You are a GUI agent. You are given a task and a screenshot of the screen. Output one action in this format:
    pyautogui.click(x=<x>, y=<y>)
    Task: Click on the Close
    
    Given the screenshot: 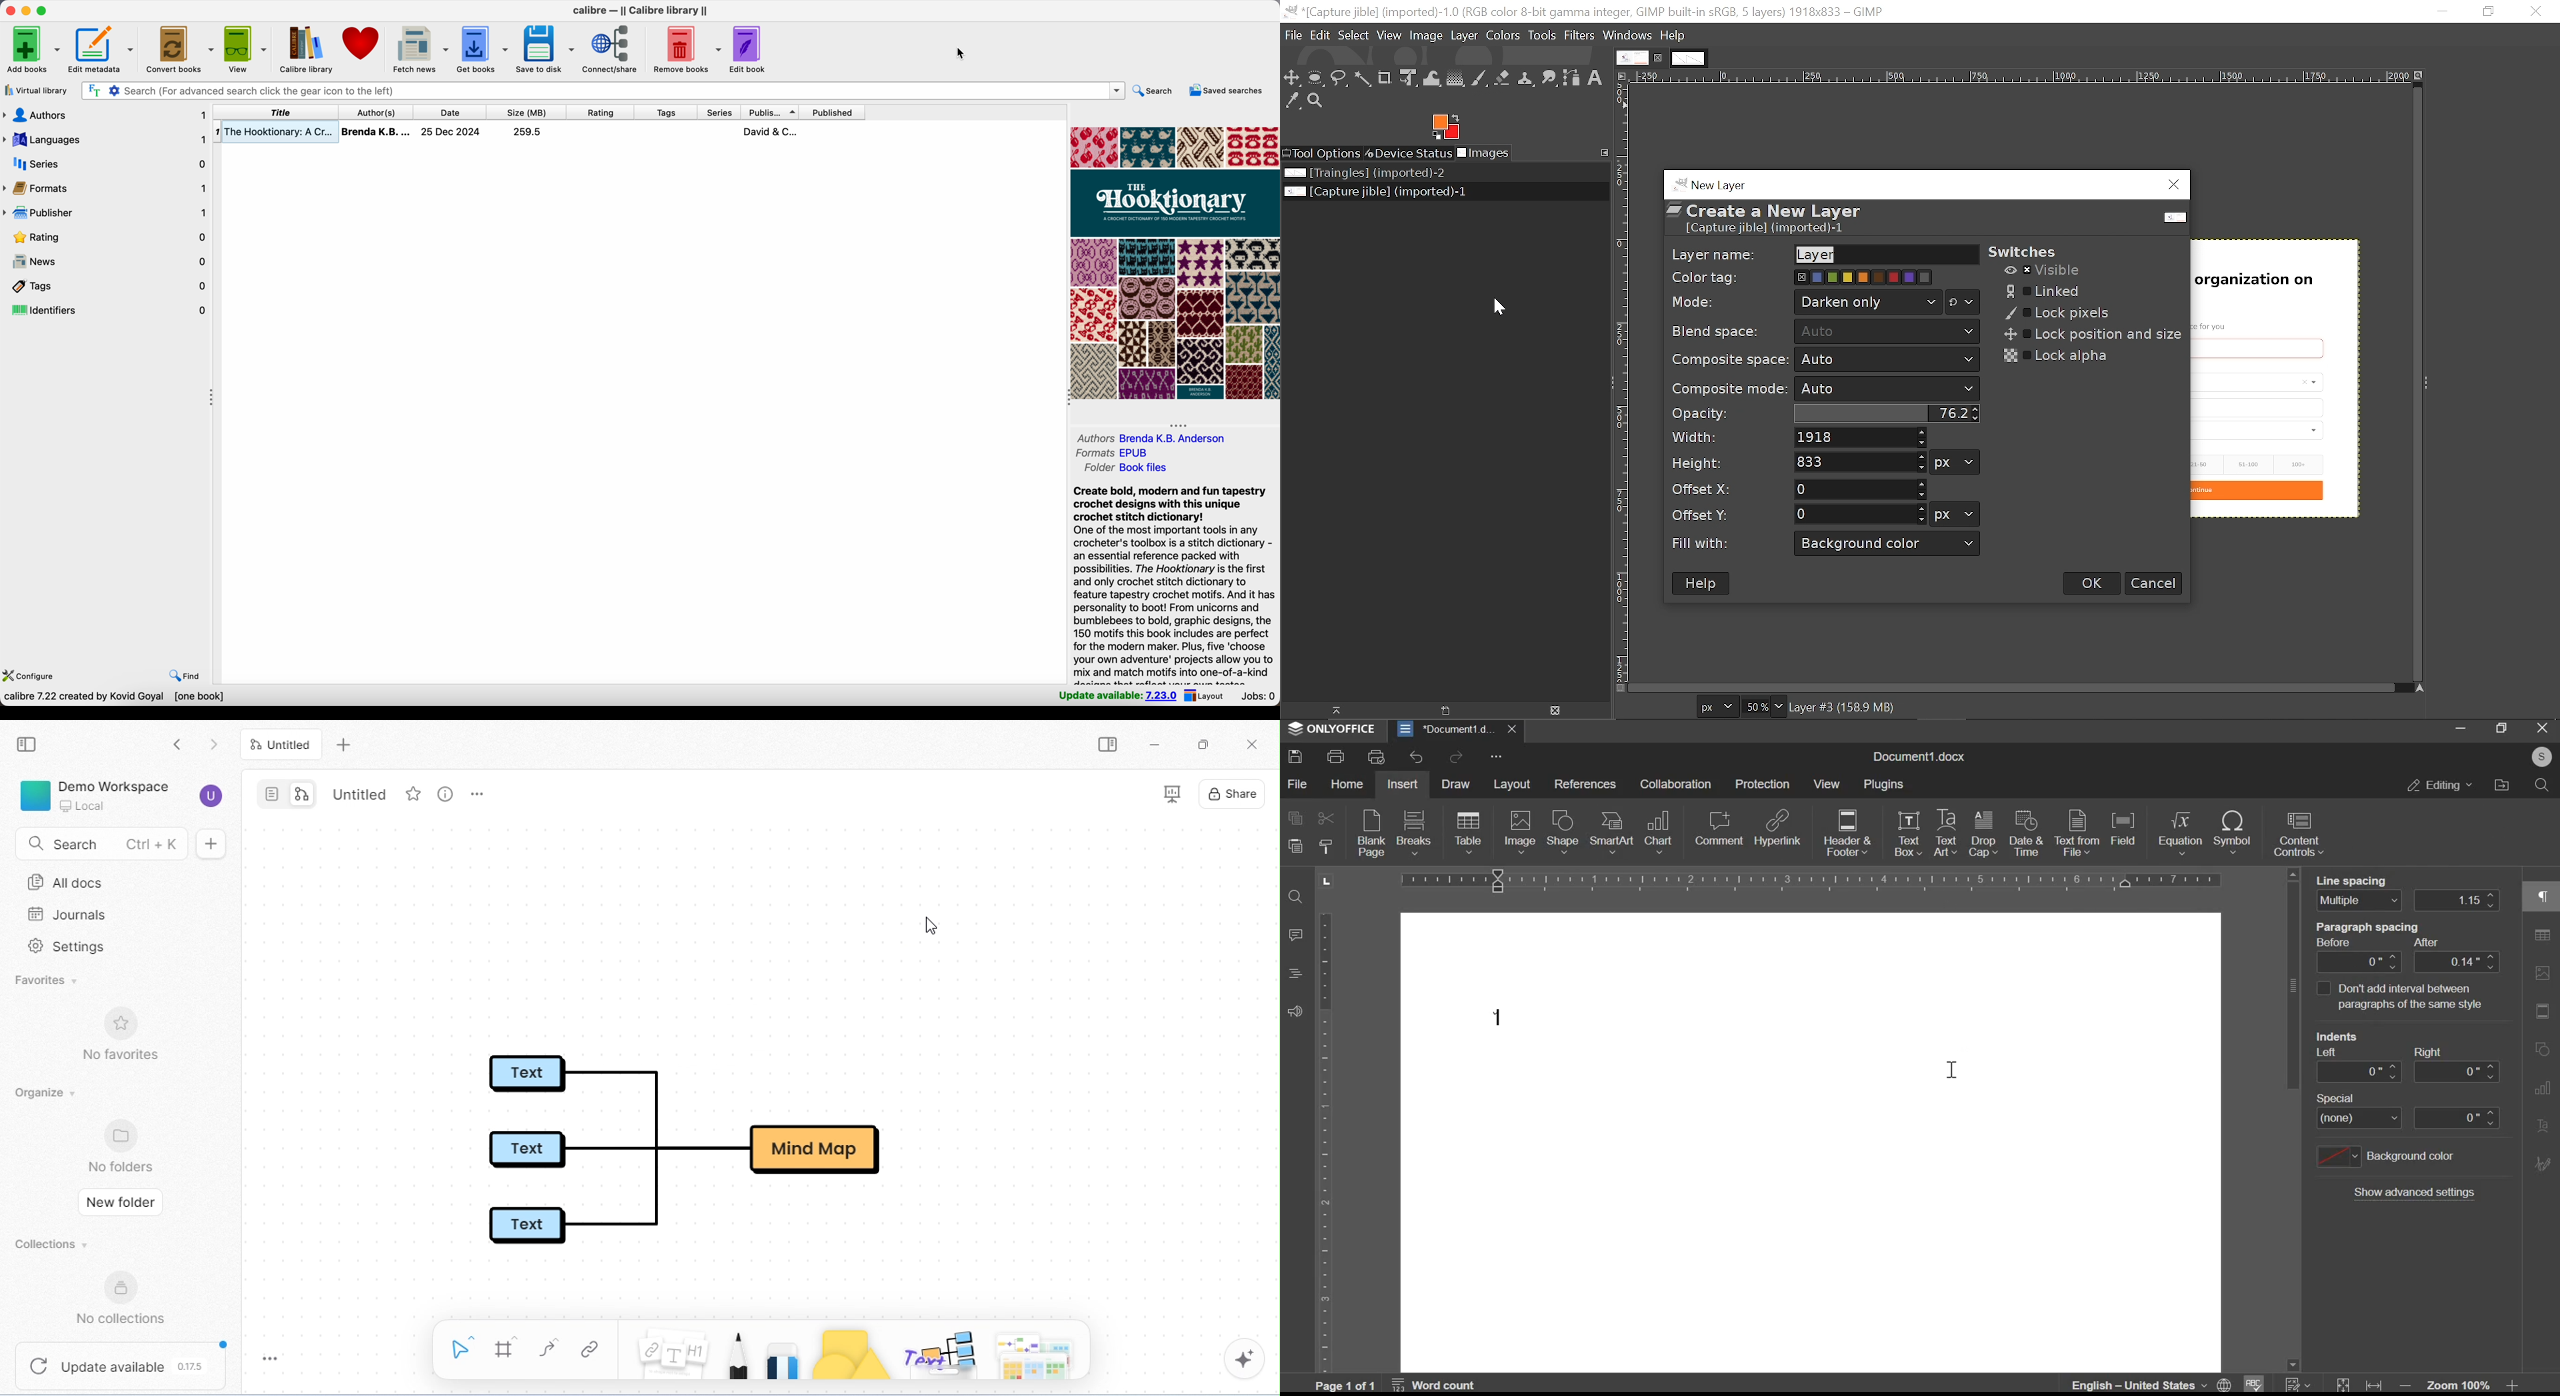 What is the action you would take?
    pyautogui.click(x=2174, y=186)
    